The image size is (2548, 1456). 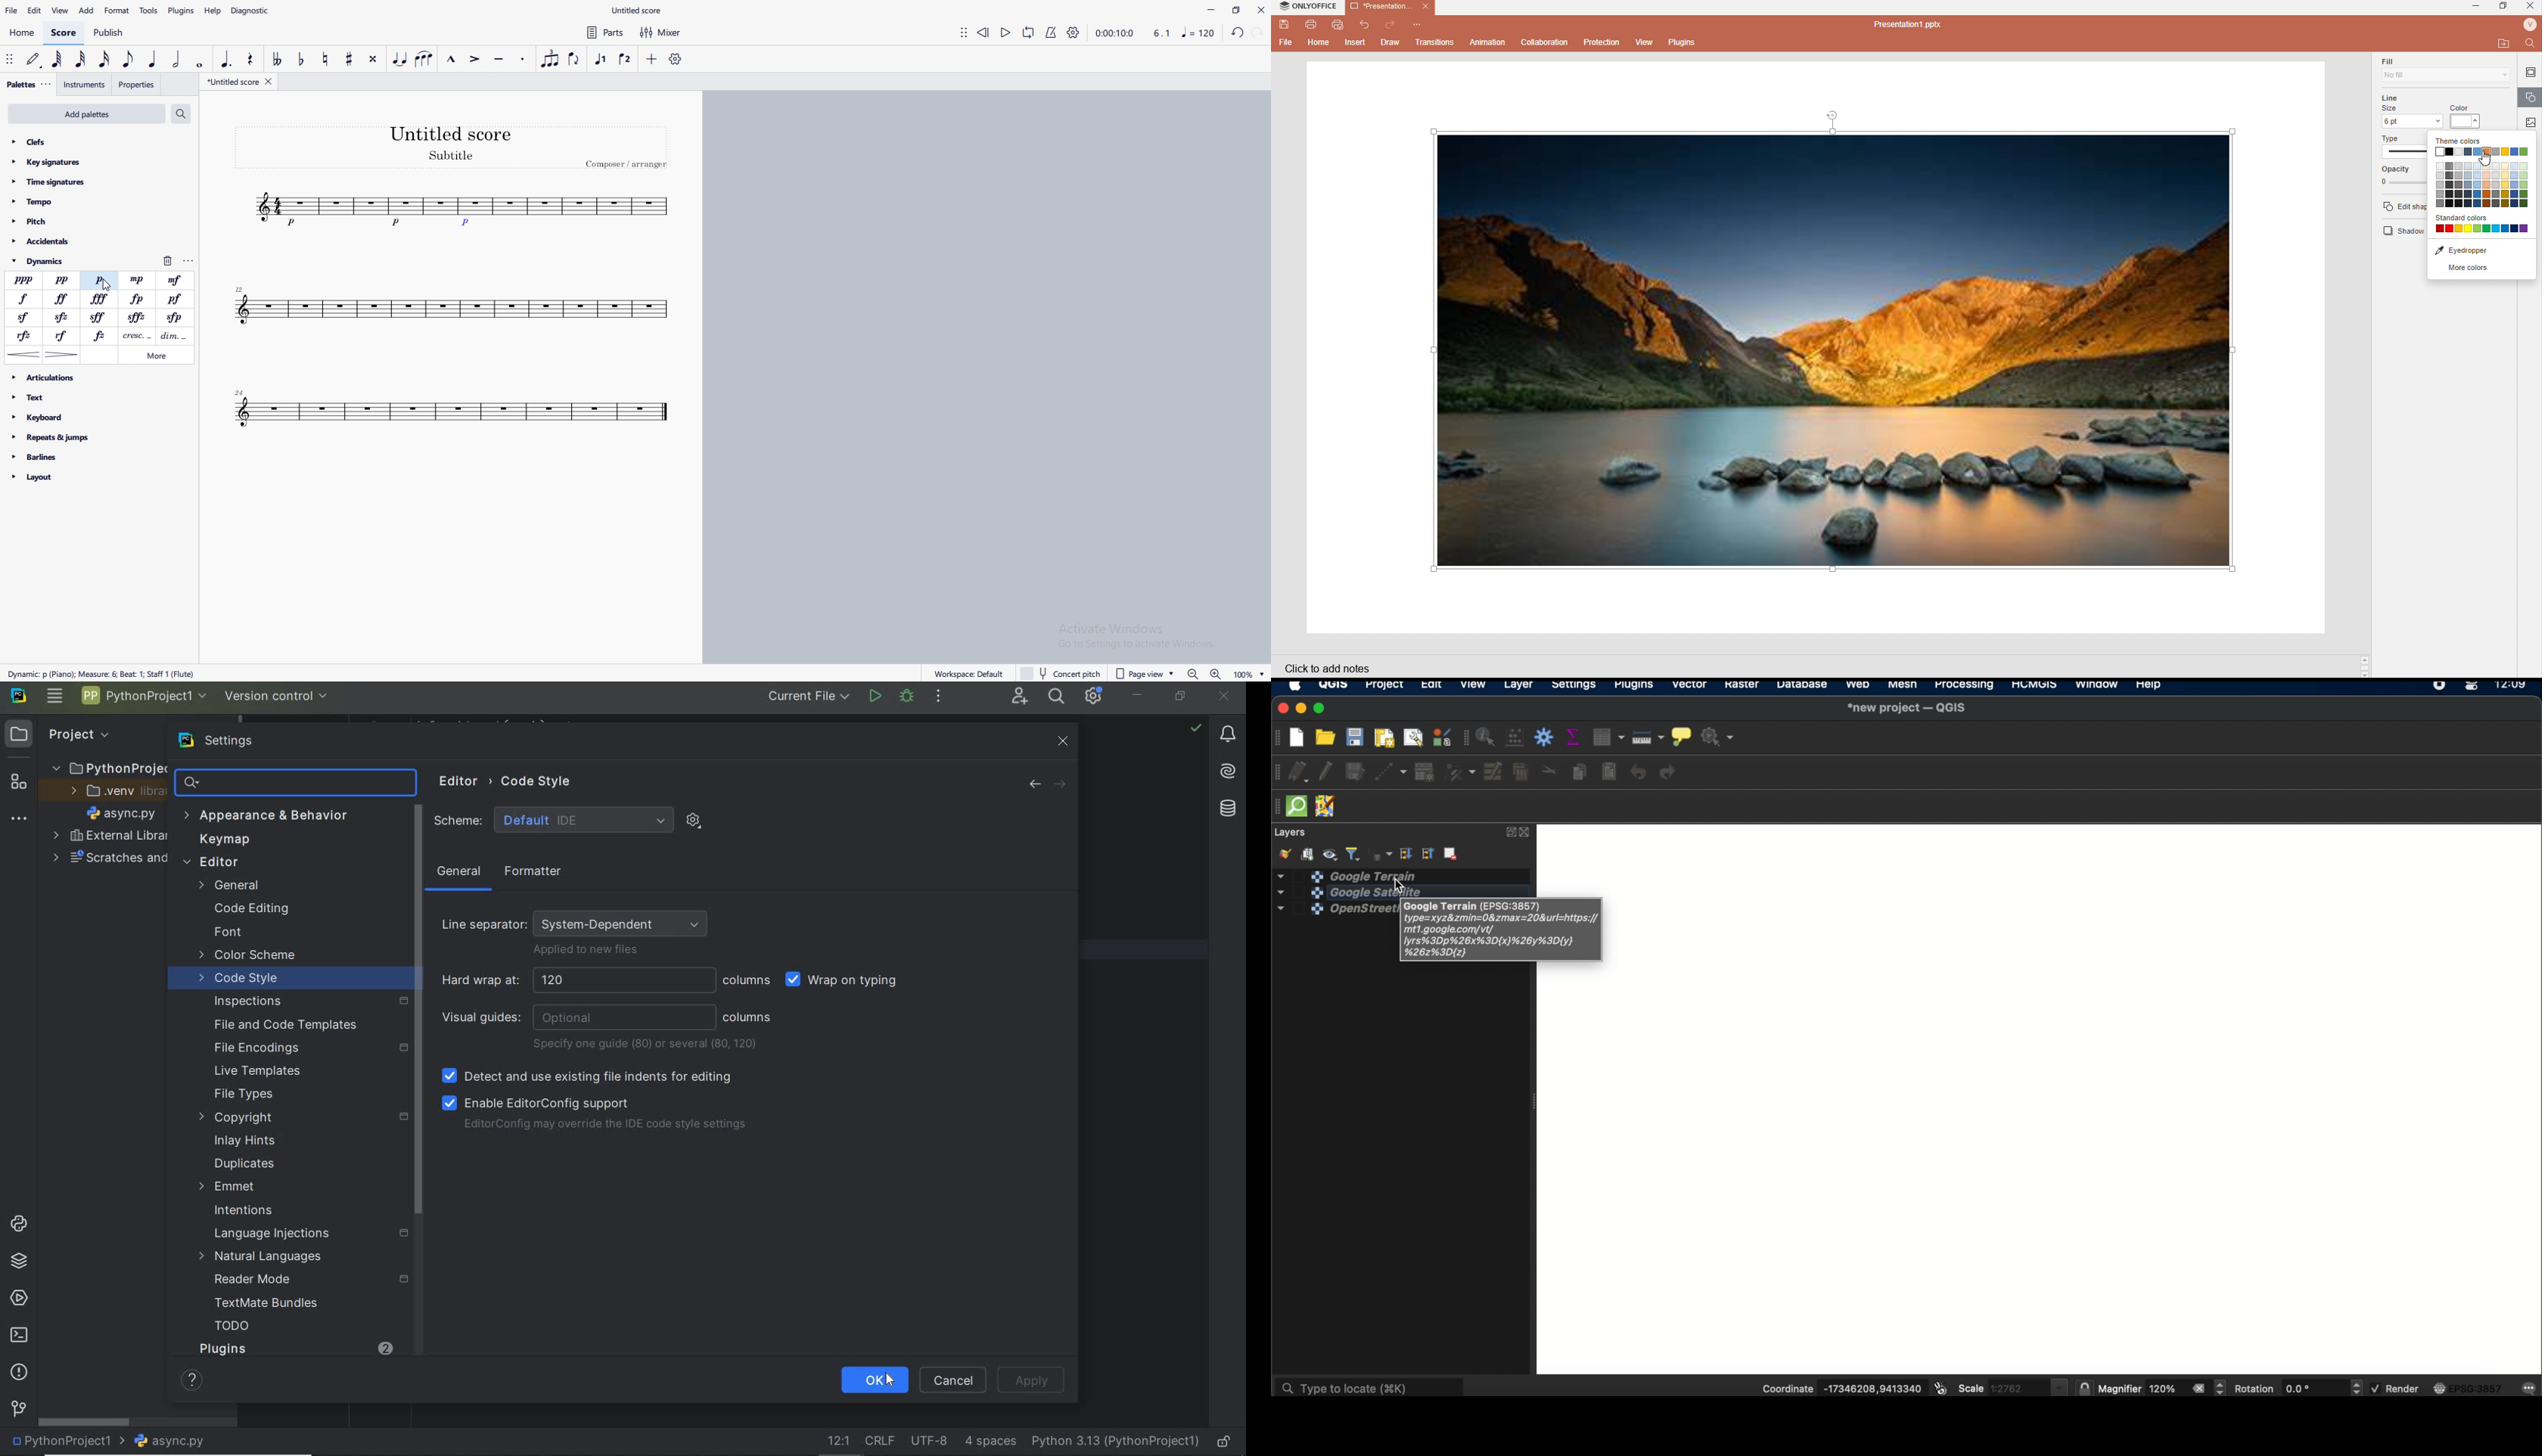 What do you see at coordinates (145, 696) in the screenshot?
I see `project name` at bounding box center [145, 696].